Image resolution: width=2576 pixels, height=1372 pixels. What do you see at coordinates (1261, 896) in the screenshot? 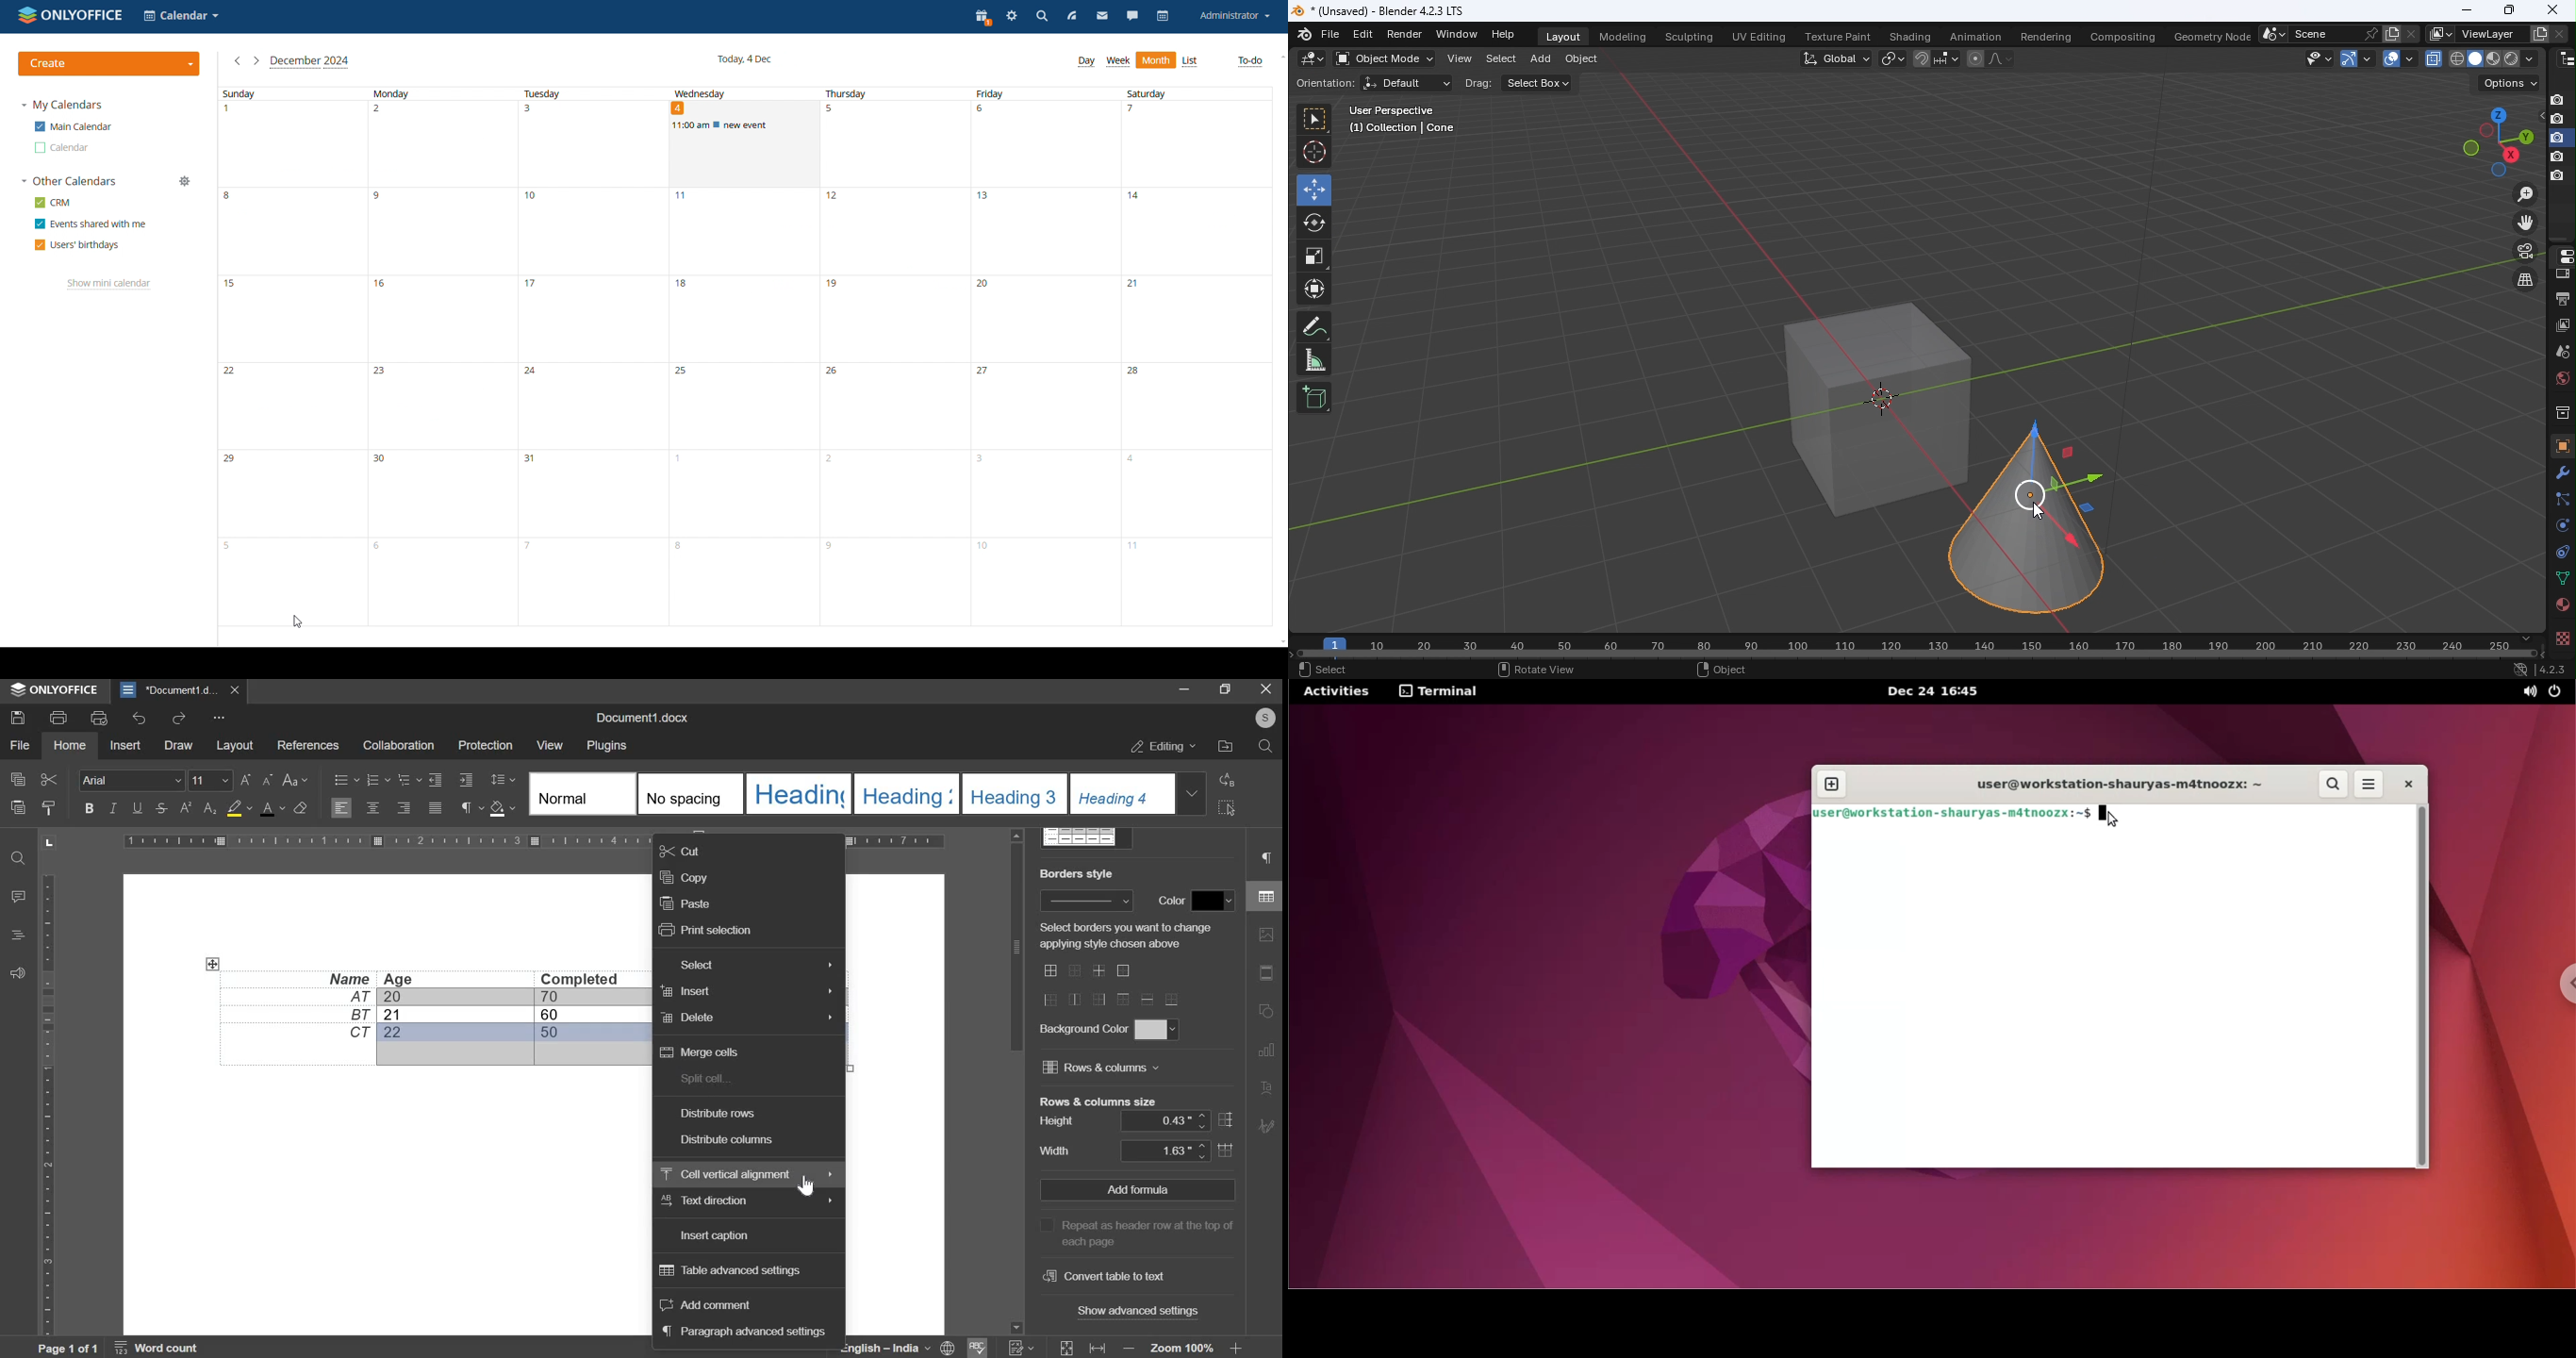
I see `table settings` at bounding box center [1261, 896].